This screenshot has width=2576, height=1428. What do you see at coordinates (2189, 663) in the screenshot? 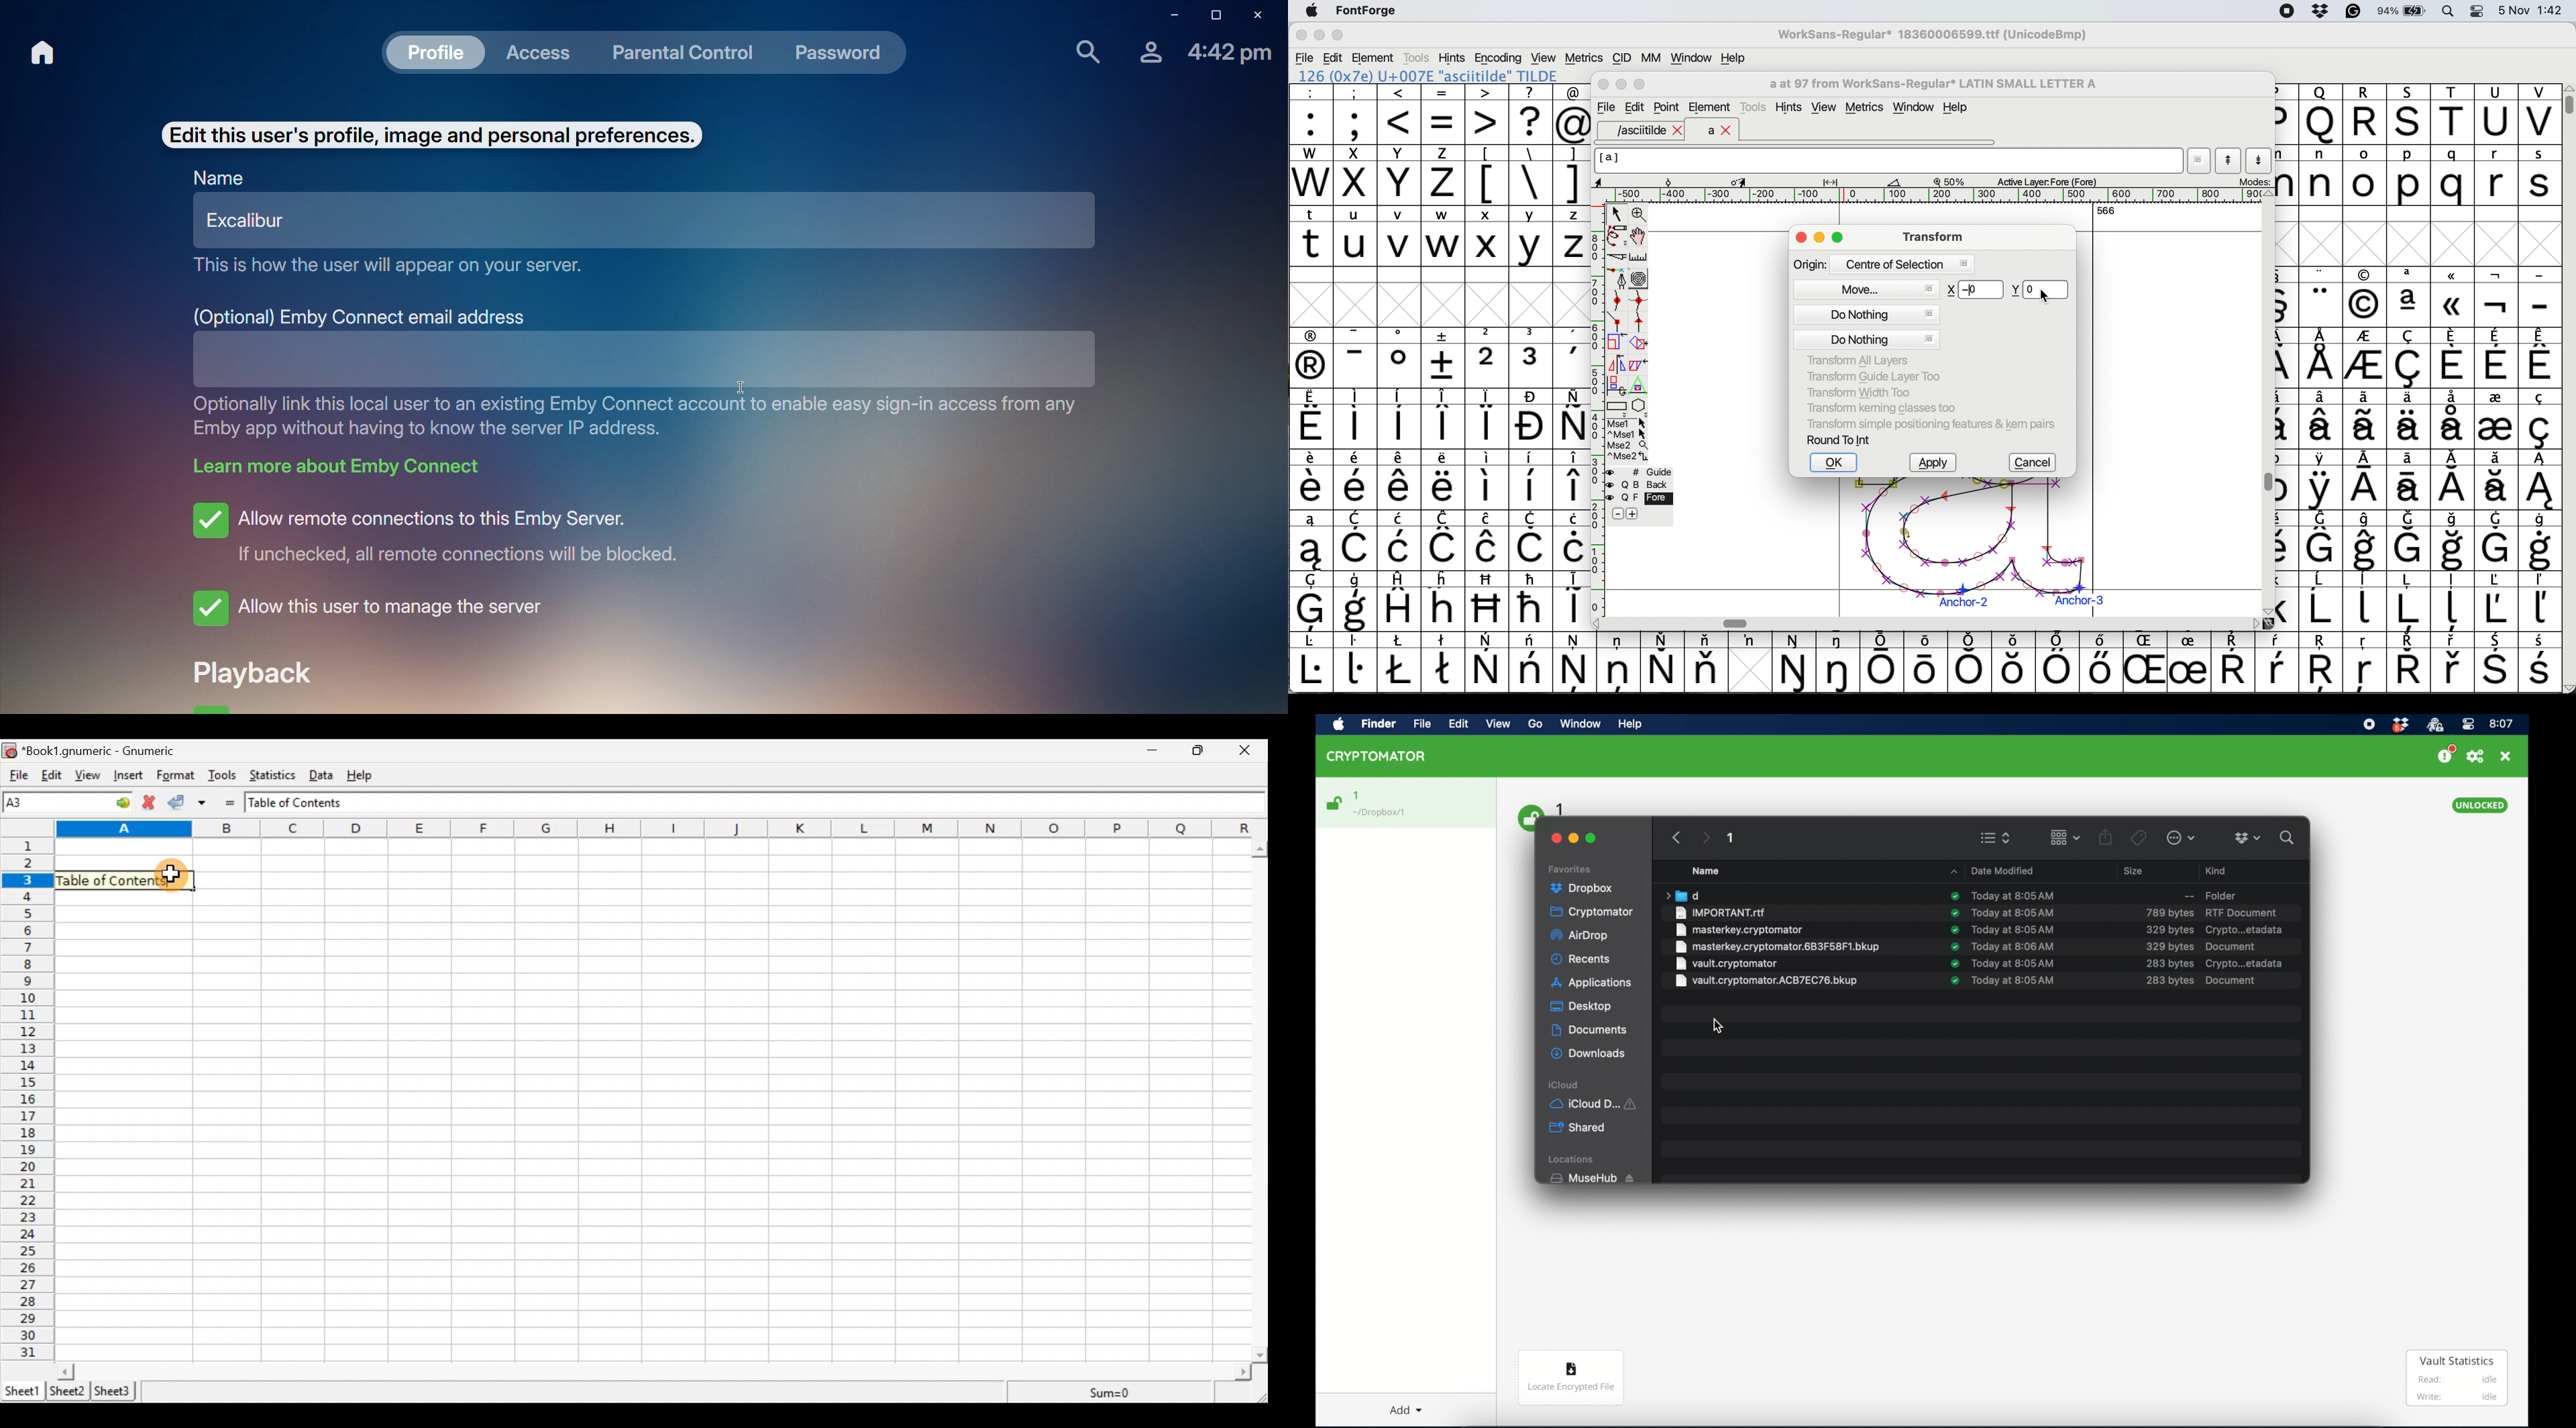
I see `symbol` at bounding box center [2189, 663].